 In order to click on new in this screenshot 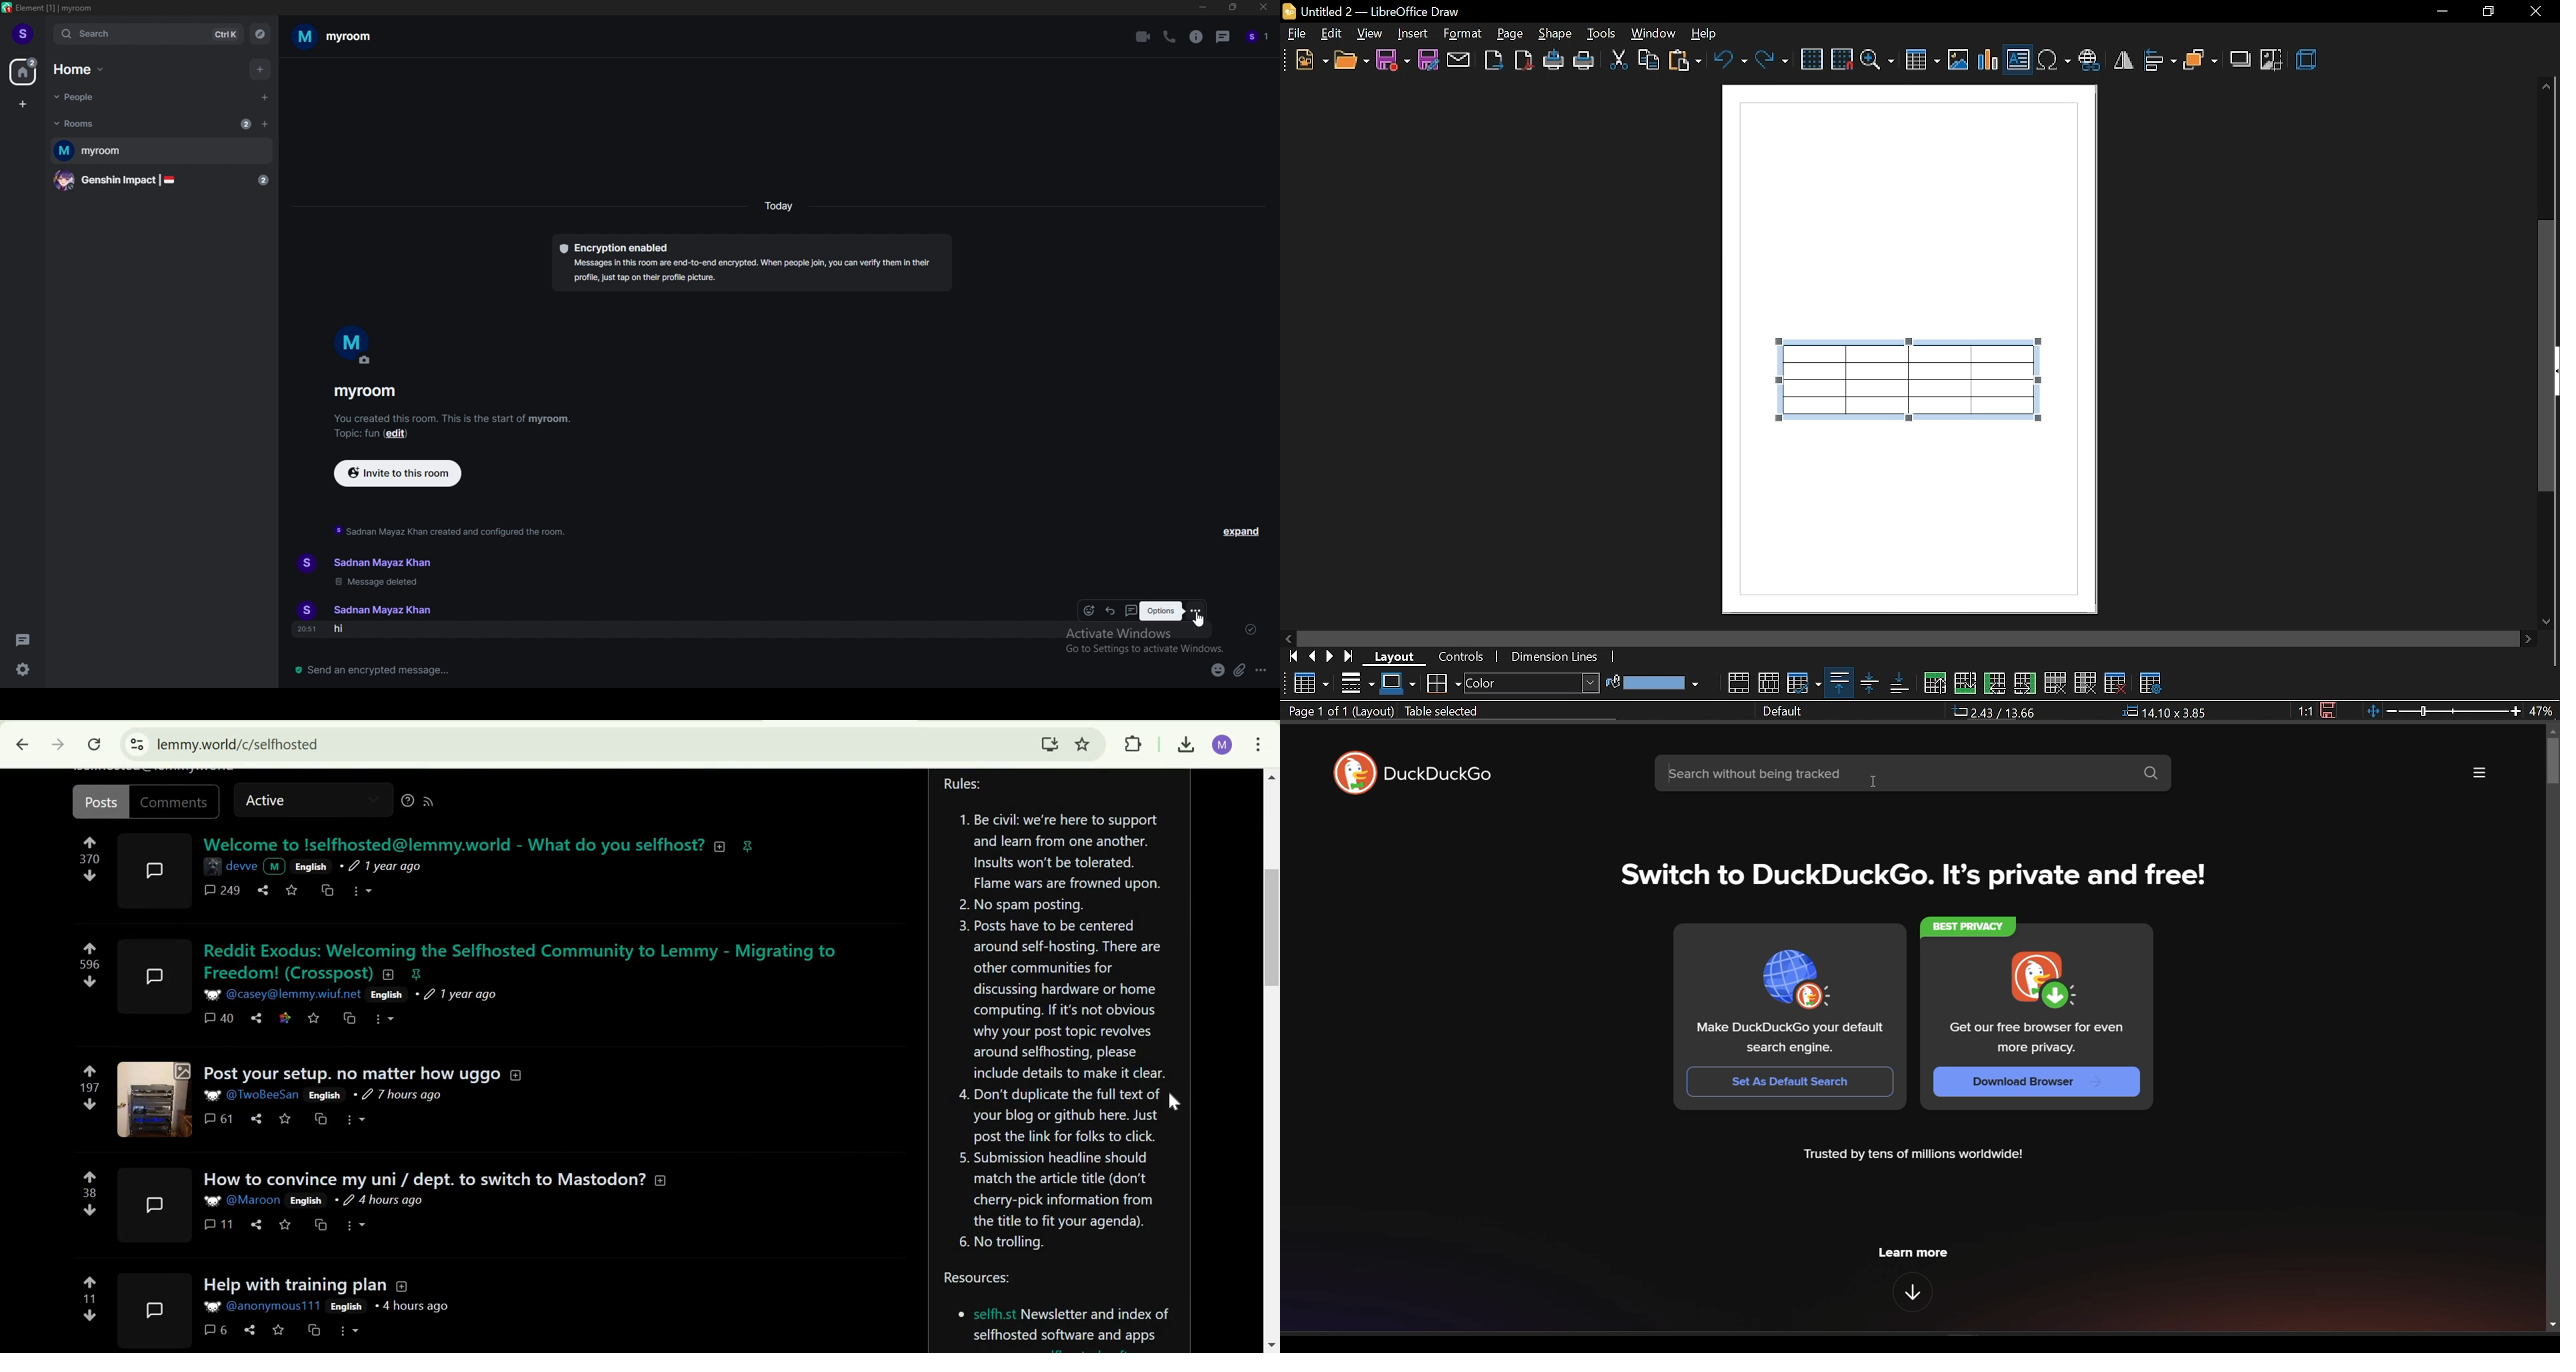, I will do `click(1305, 59)`.